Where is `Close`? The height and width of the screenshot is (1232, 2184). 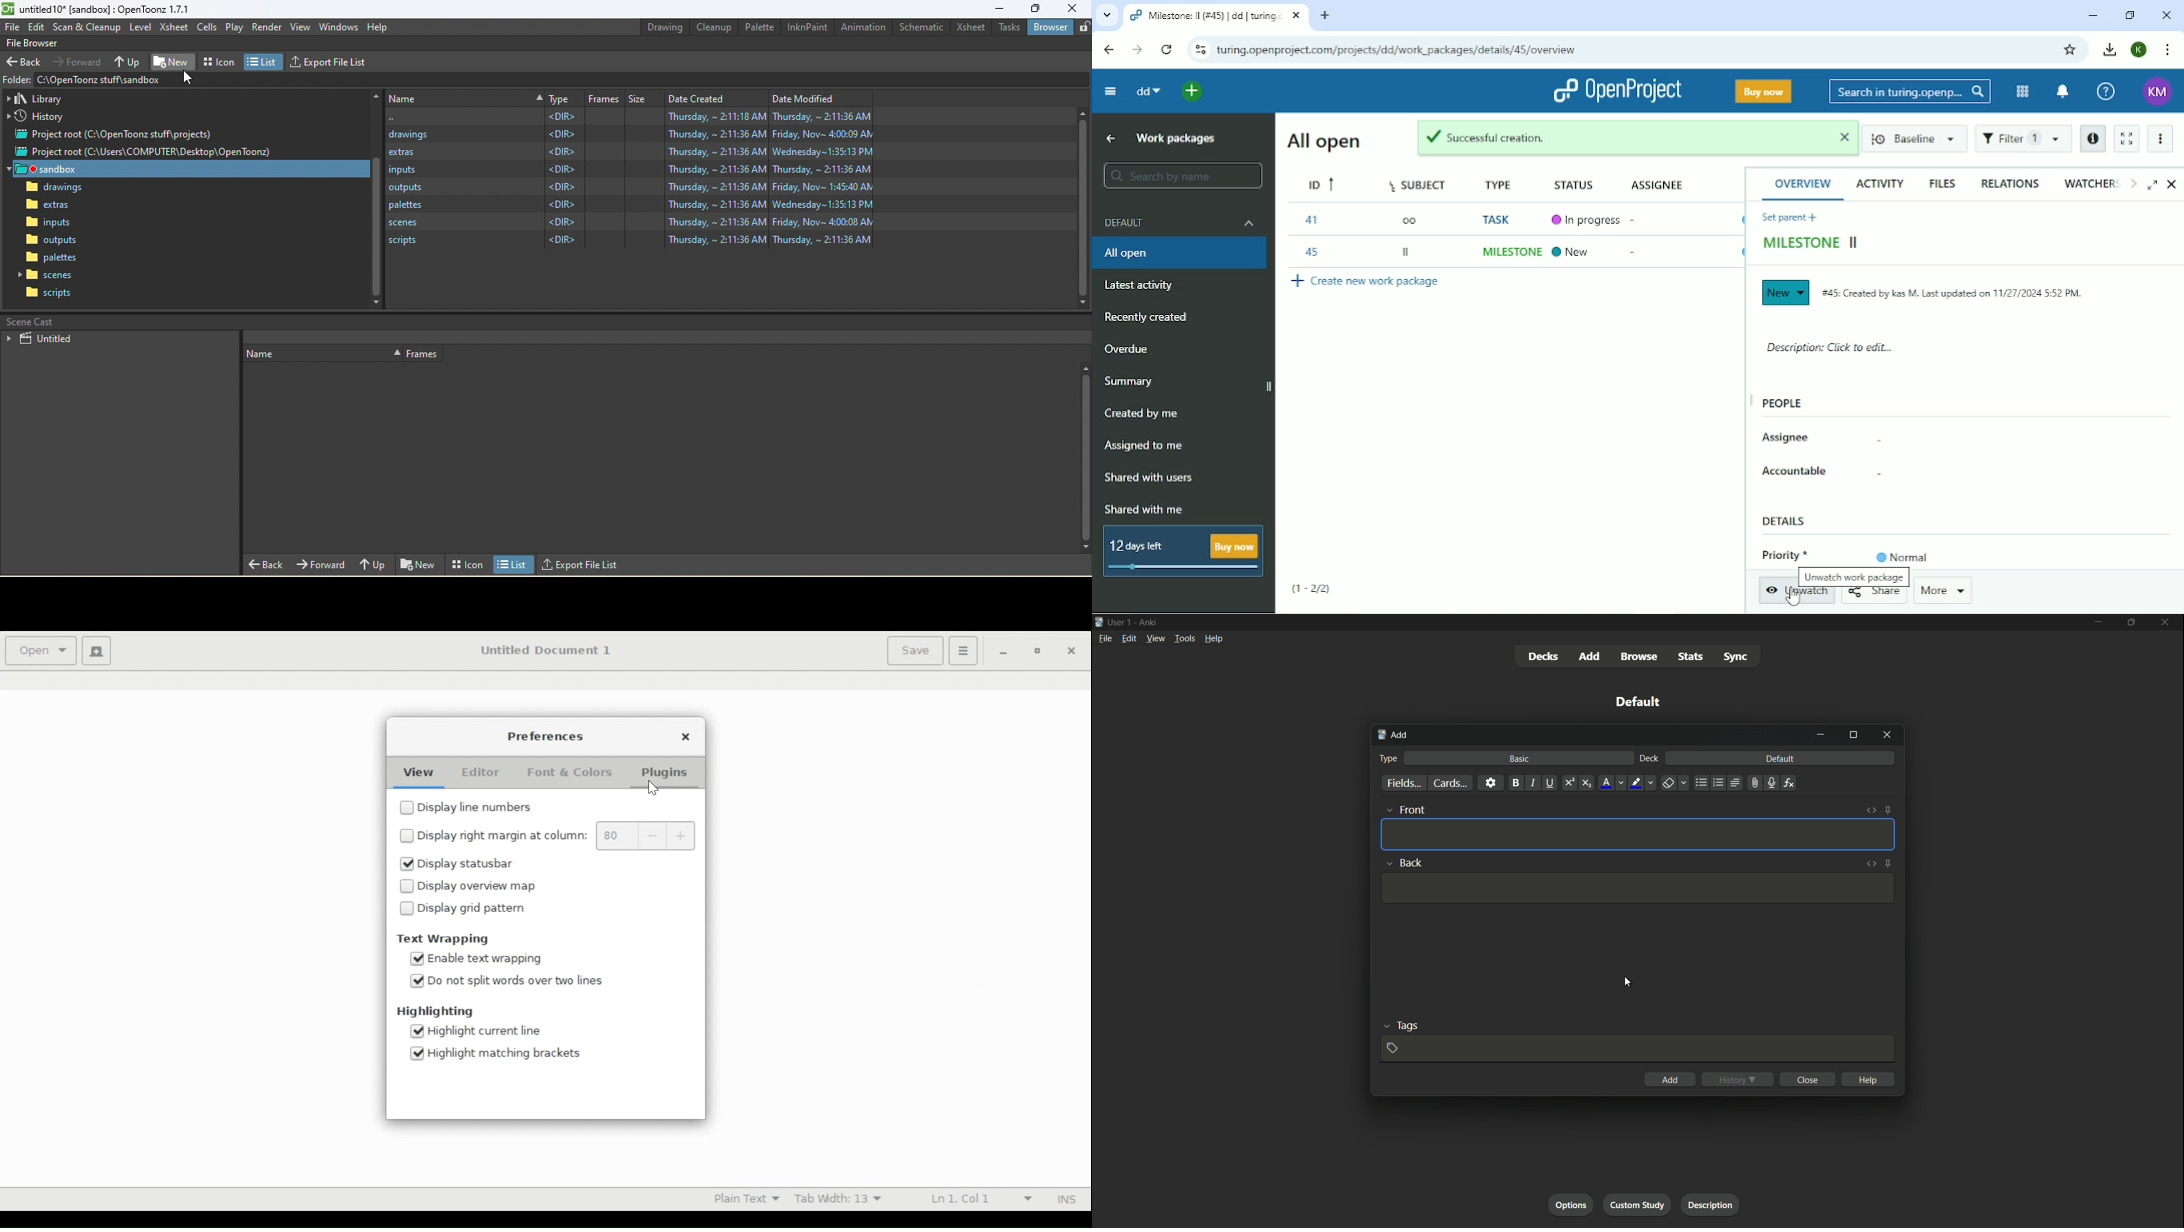
Close is located at coordinates (2173, 185).